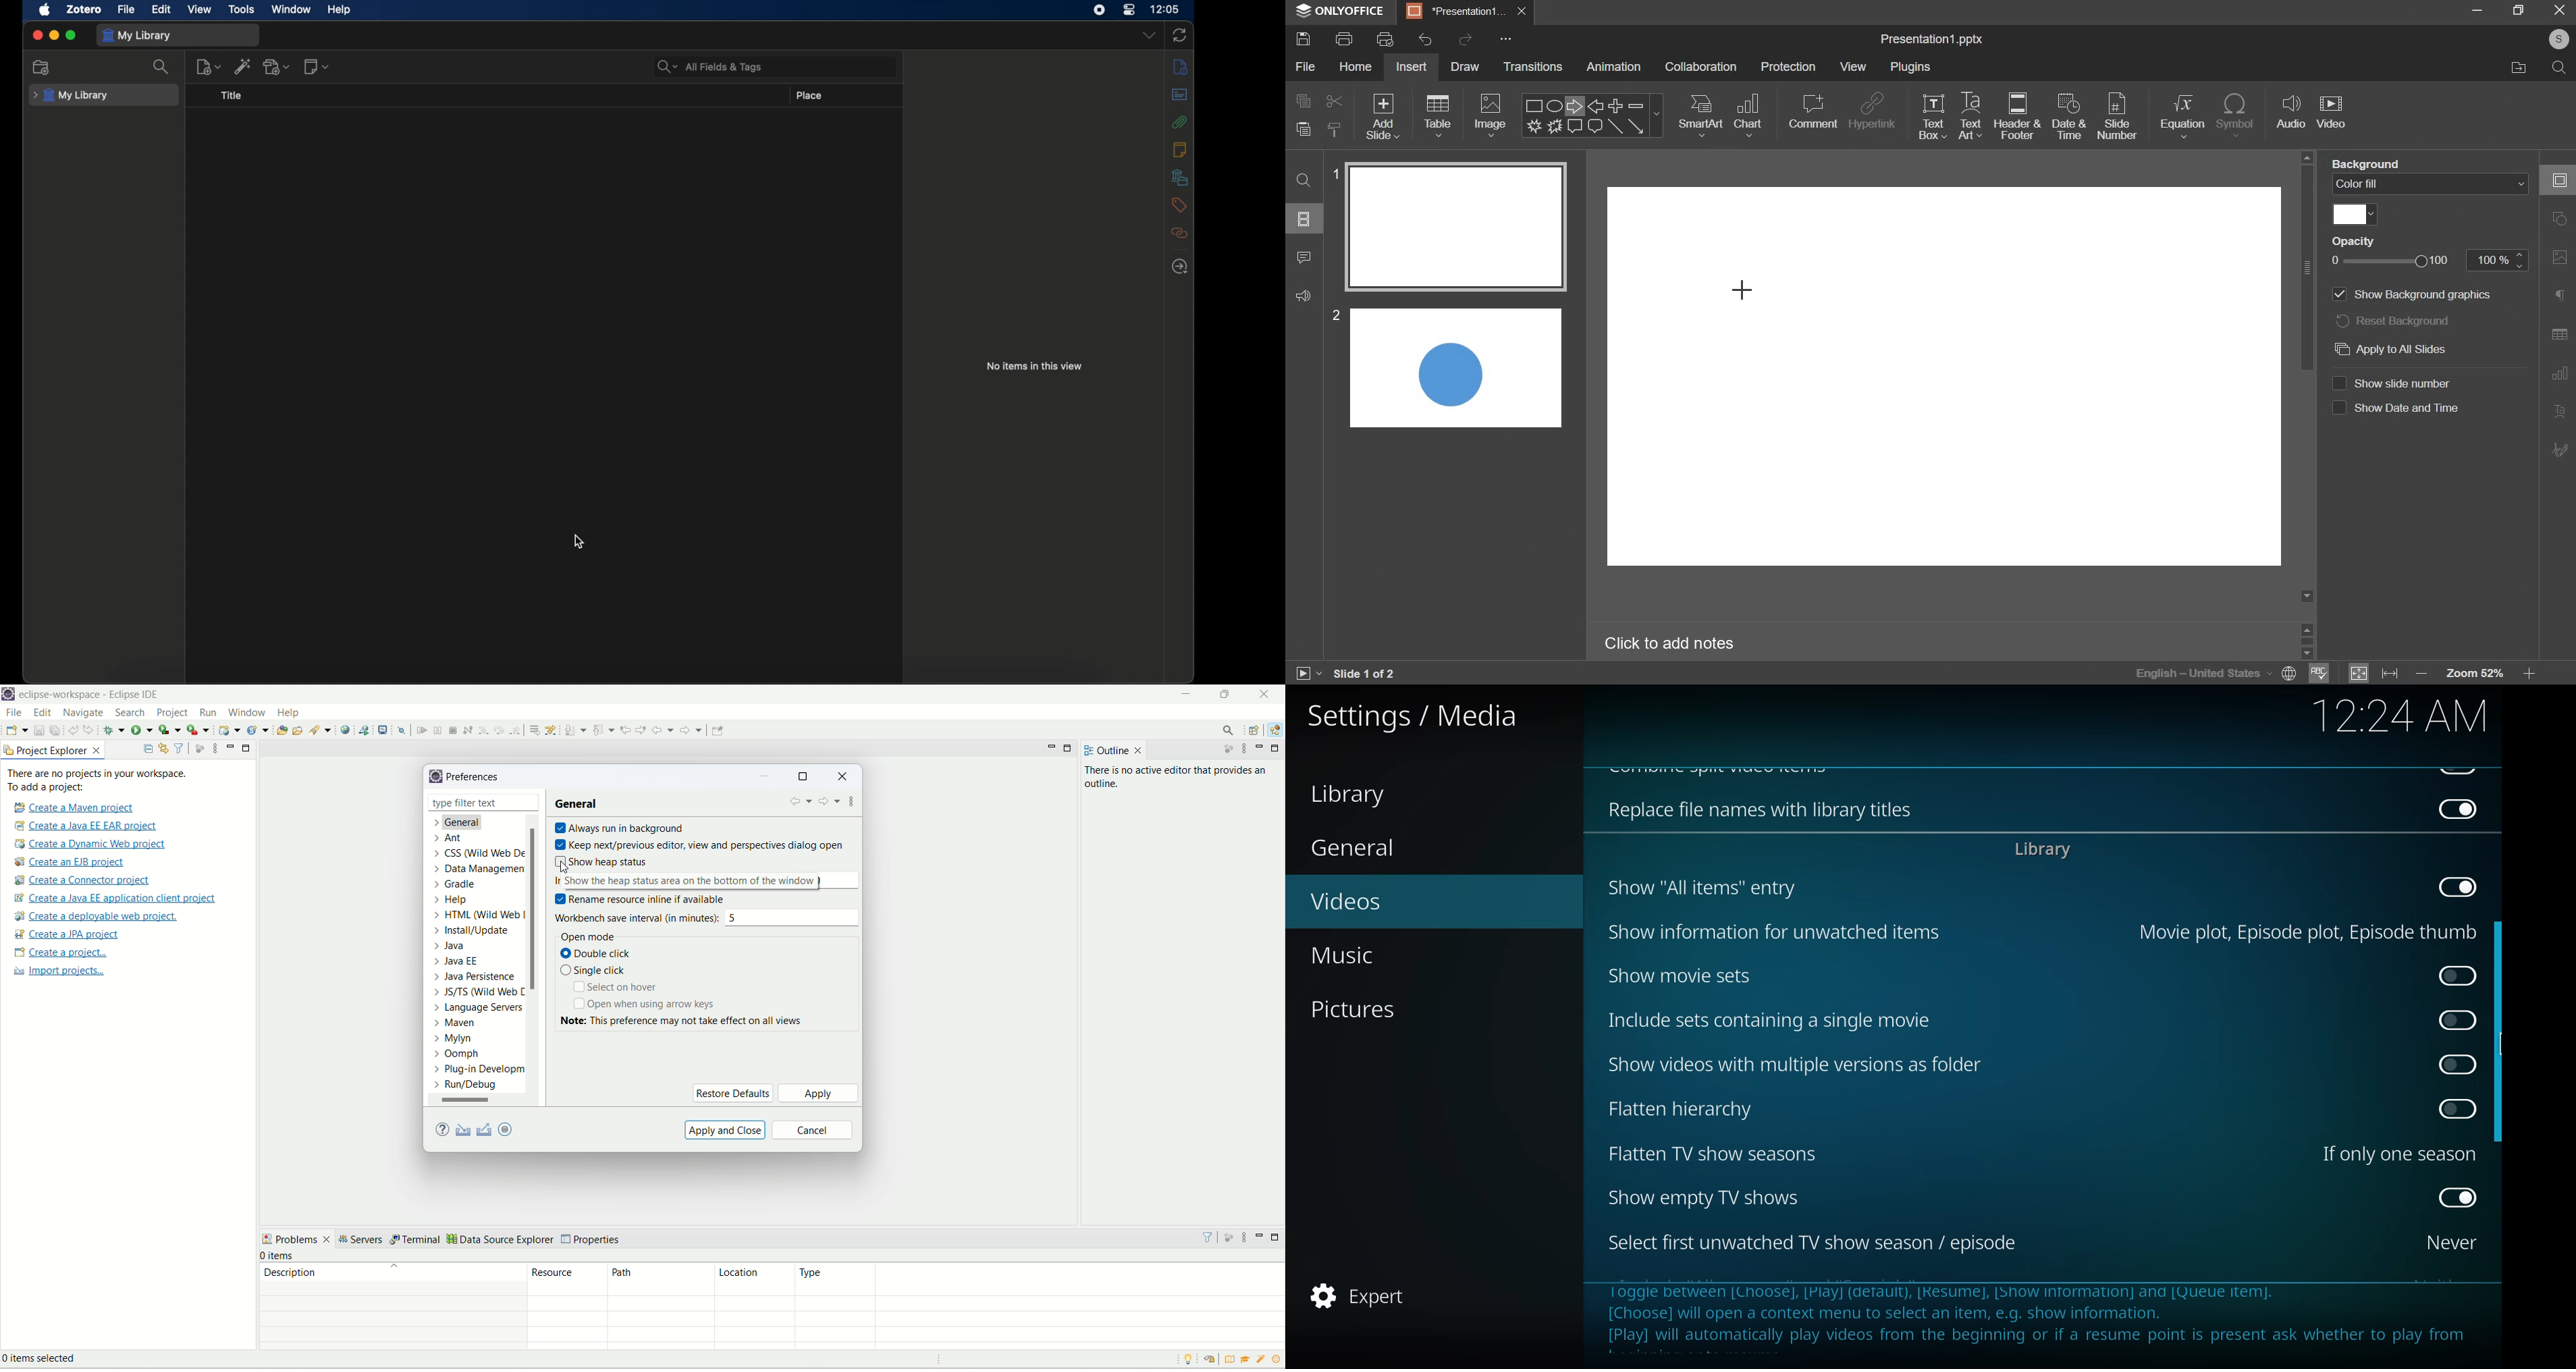  I want to click on locate, so click(1180, 267).